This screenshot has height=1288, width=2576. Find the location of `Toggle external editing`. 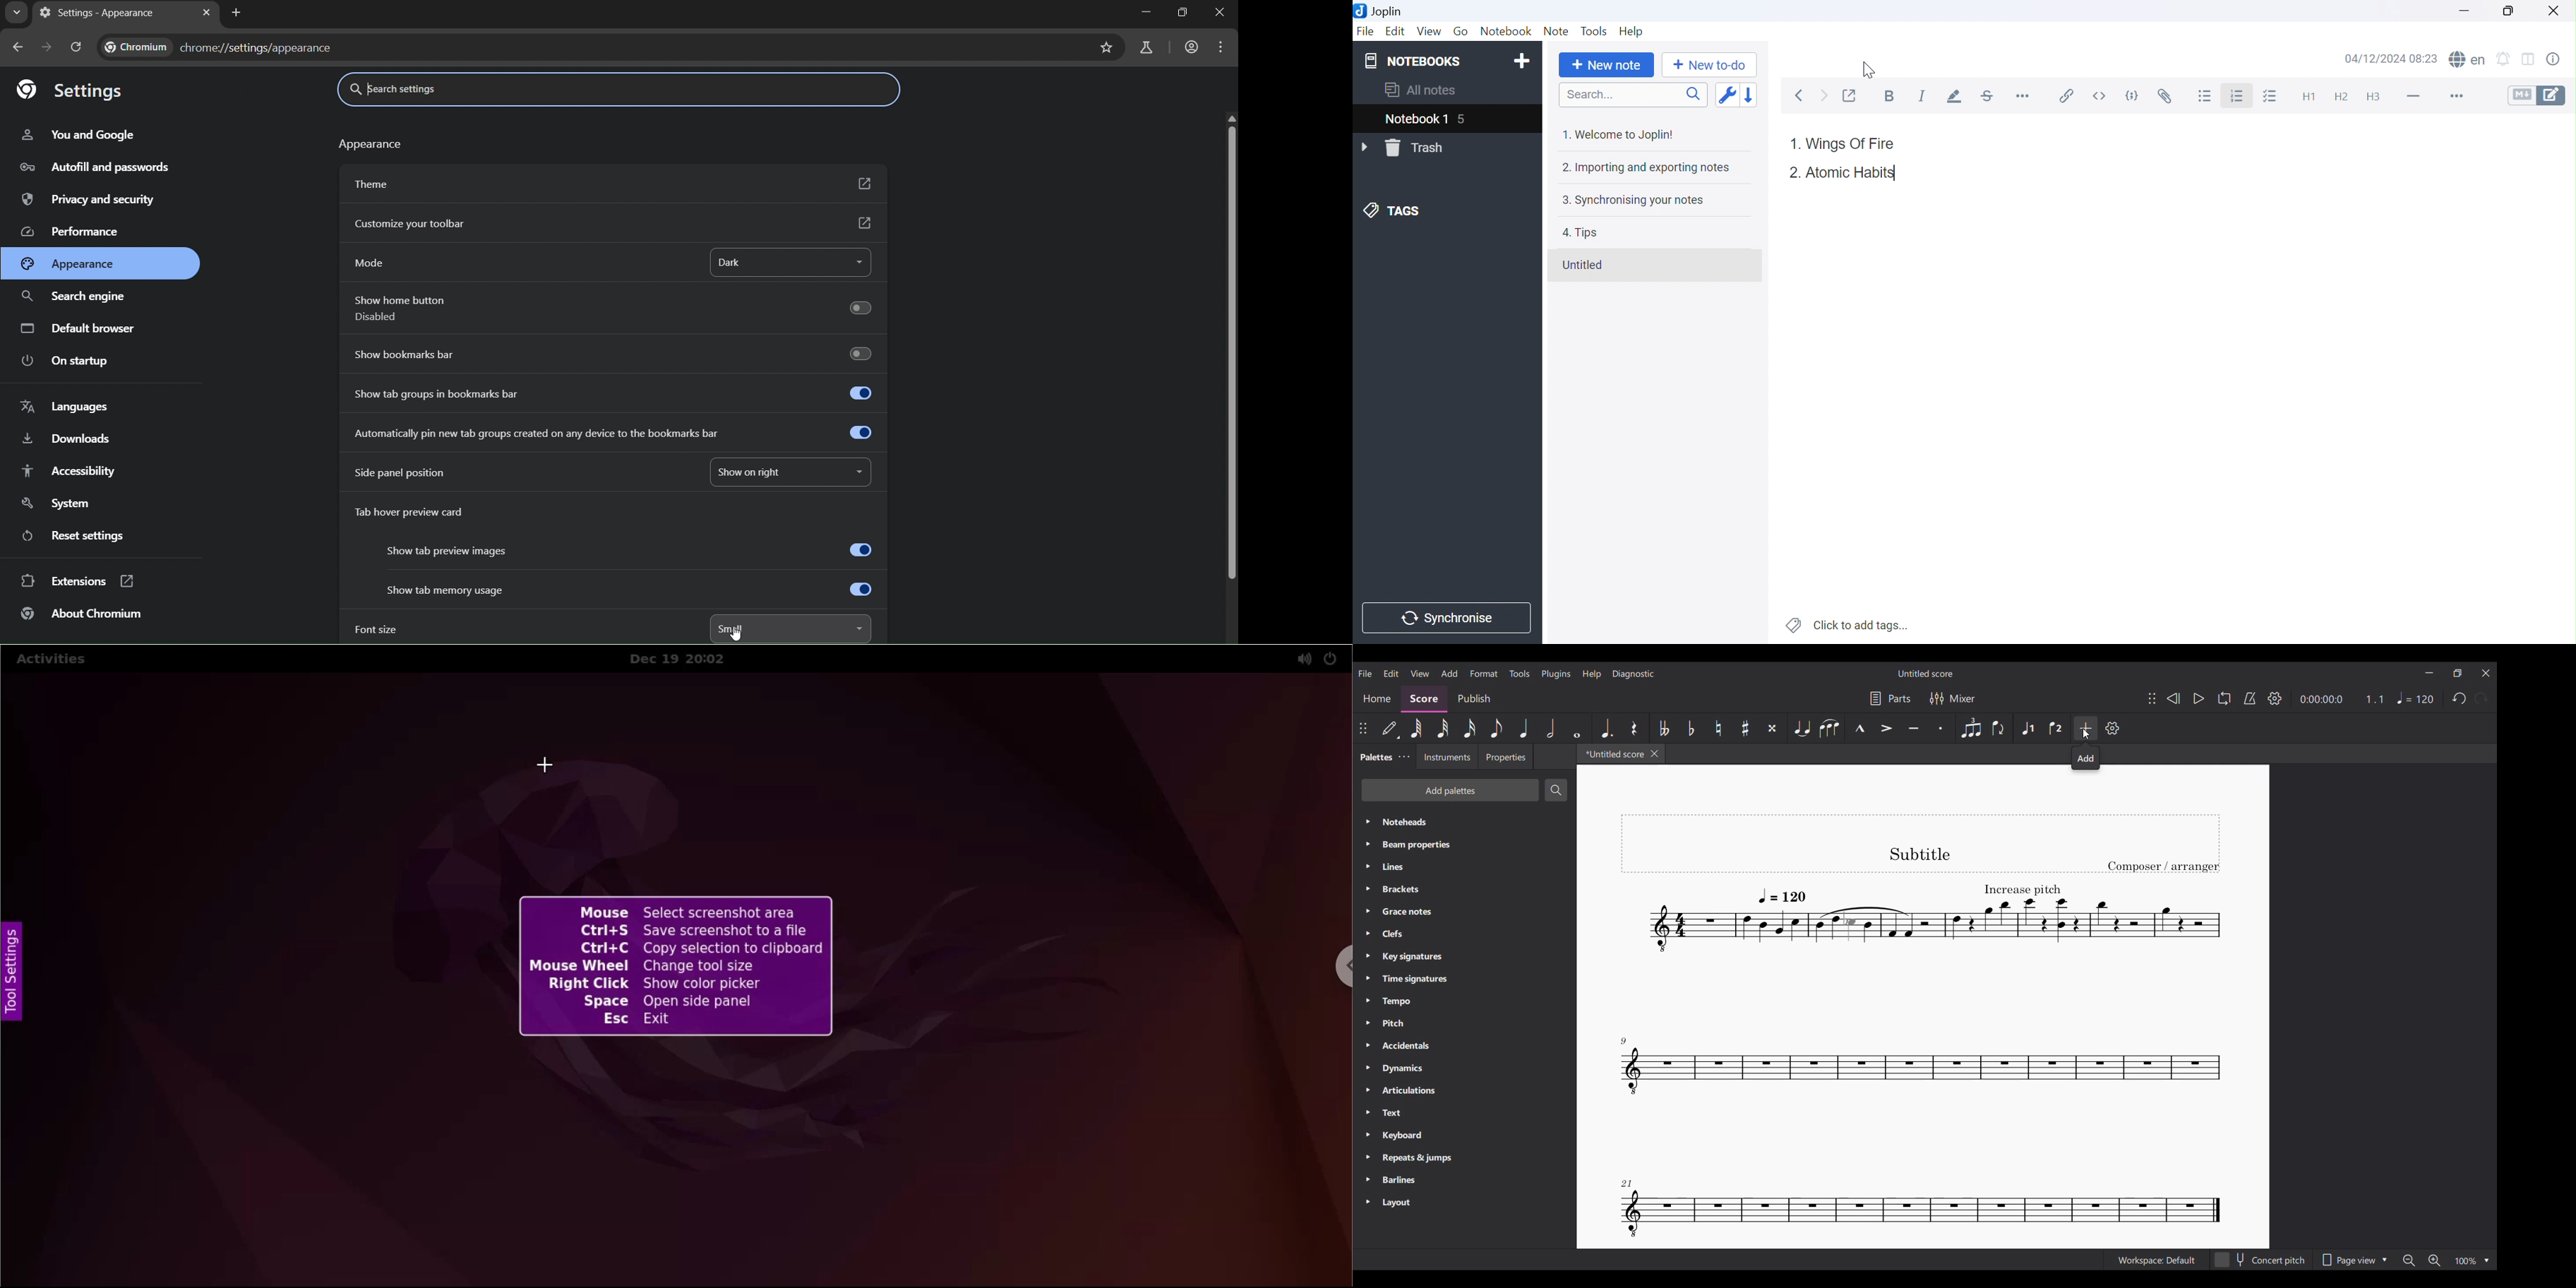

Toggle external editing is located at coordinates (1851, 95).